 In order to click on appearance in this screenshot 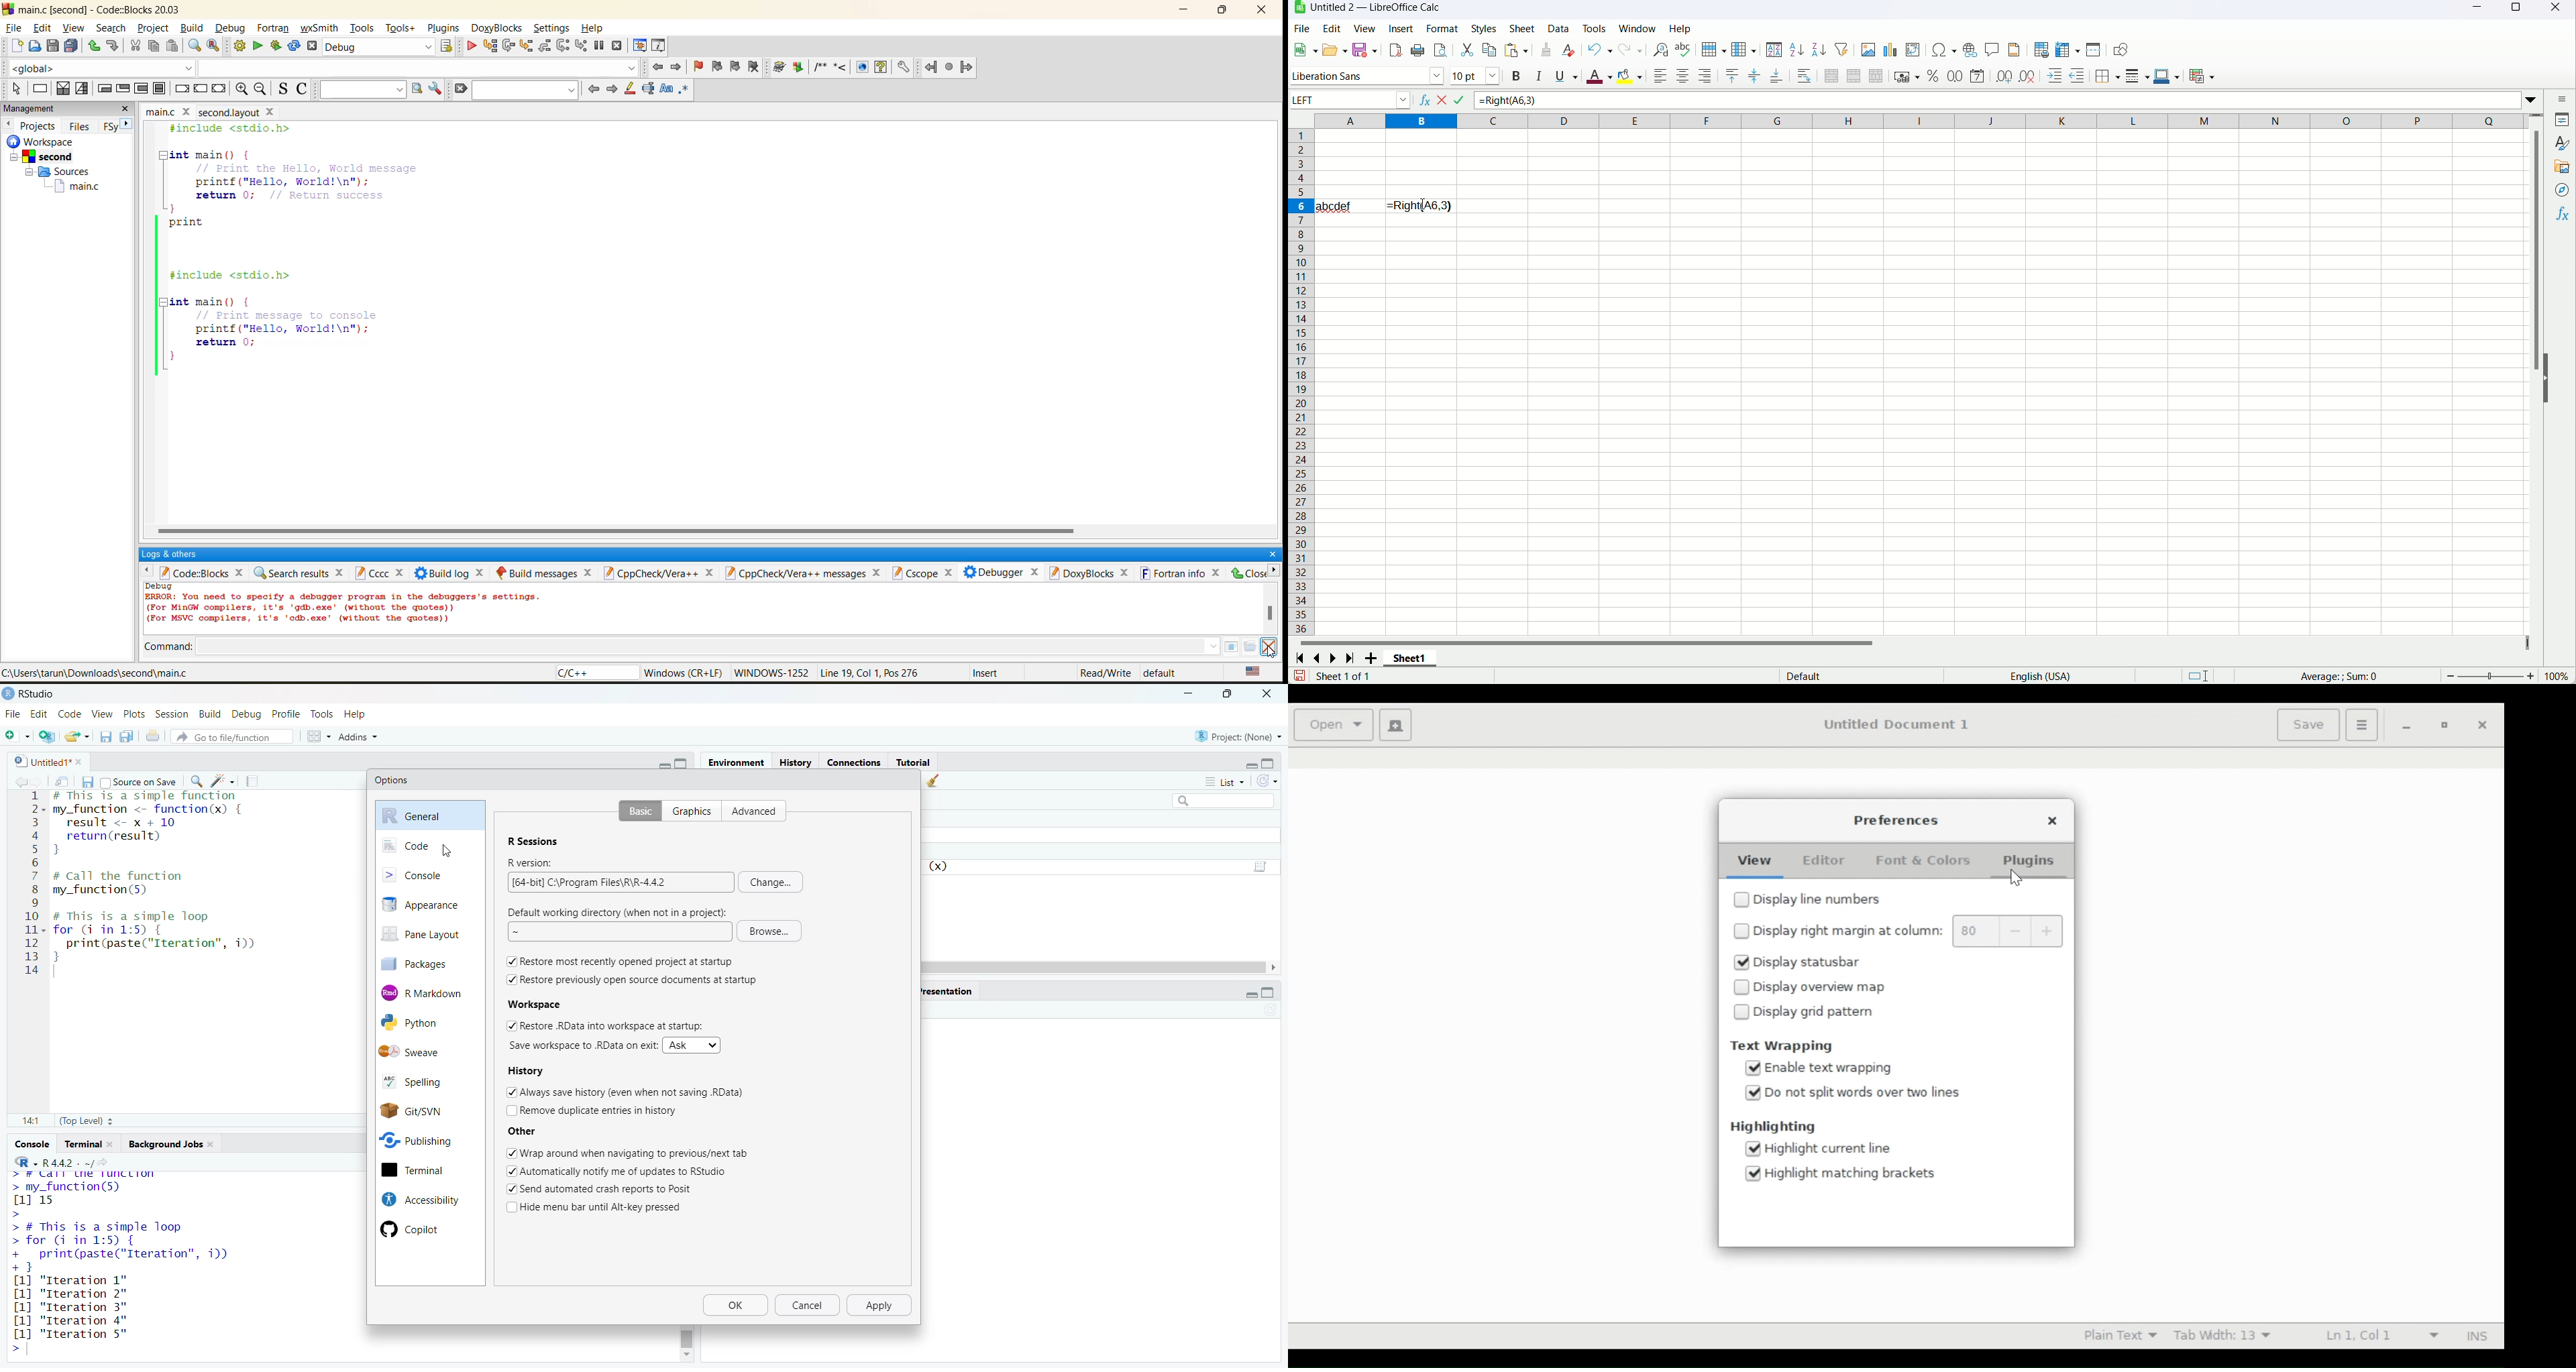, I will do `click(430, 905)`.